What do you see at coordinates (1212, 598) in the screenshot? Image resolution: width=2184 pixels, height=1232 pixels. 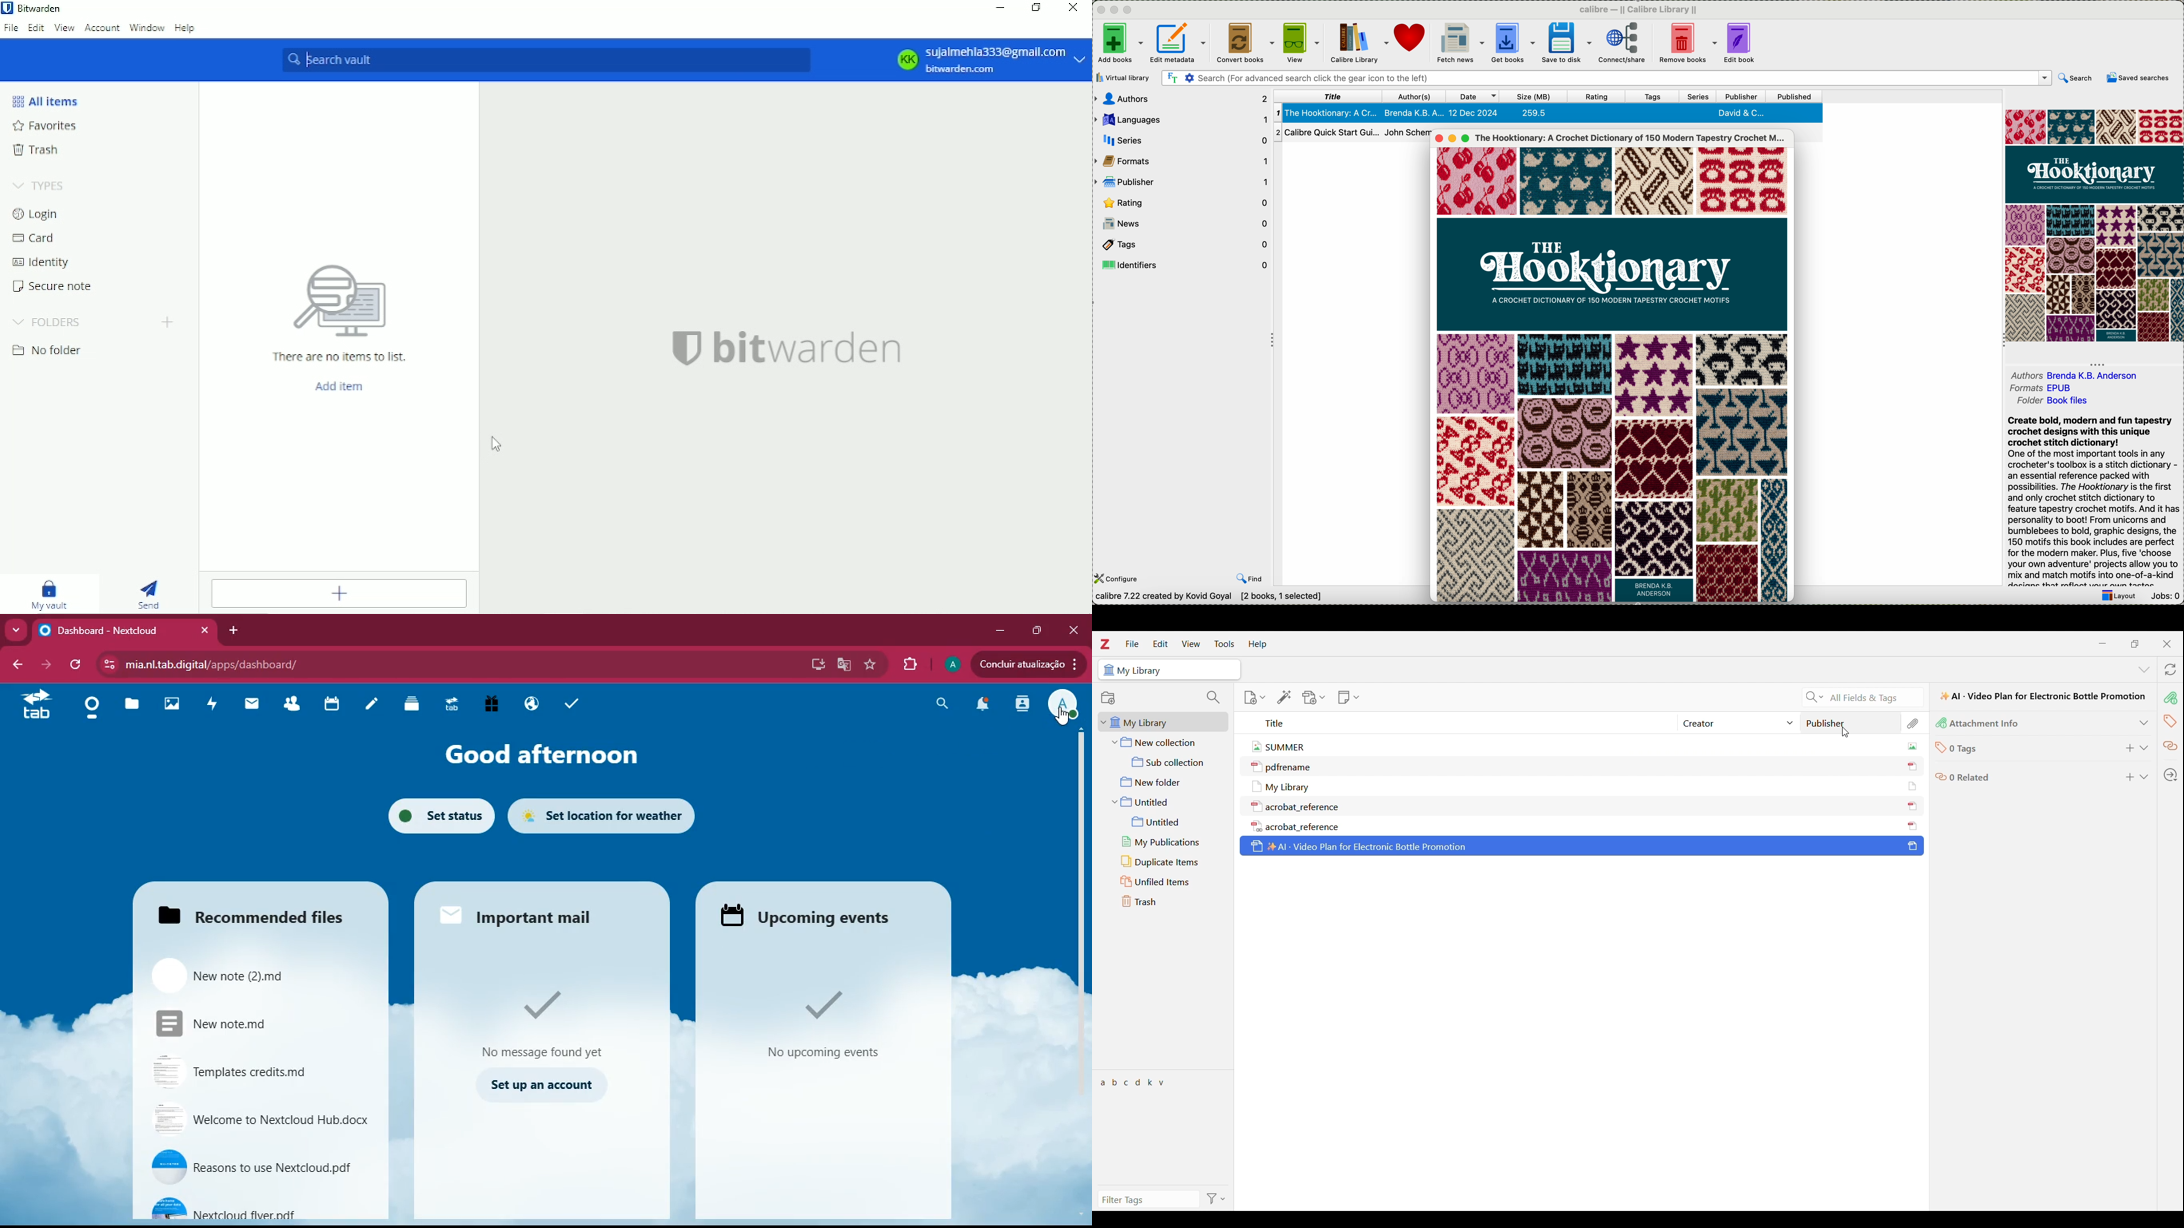 I see `data` at bounding box center [1212, 598].